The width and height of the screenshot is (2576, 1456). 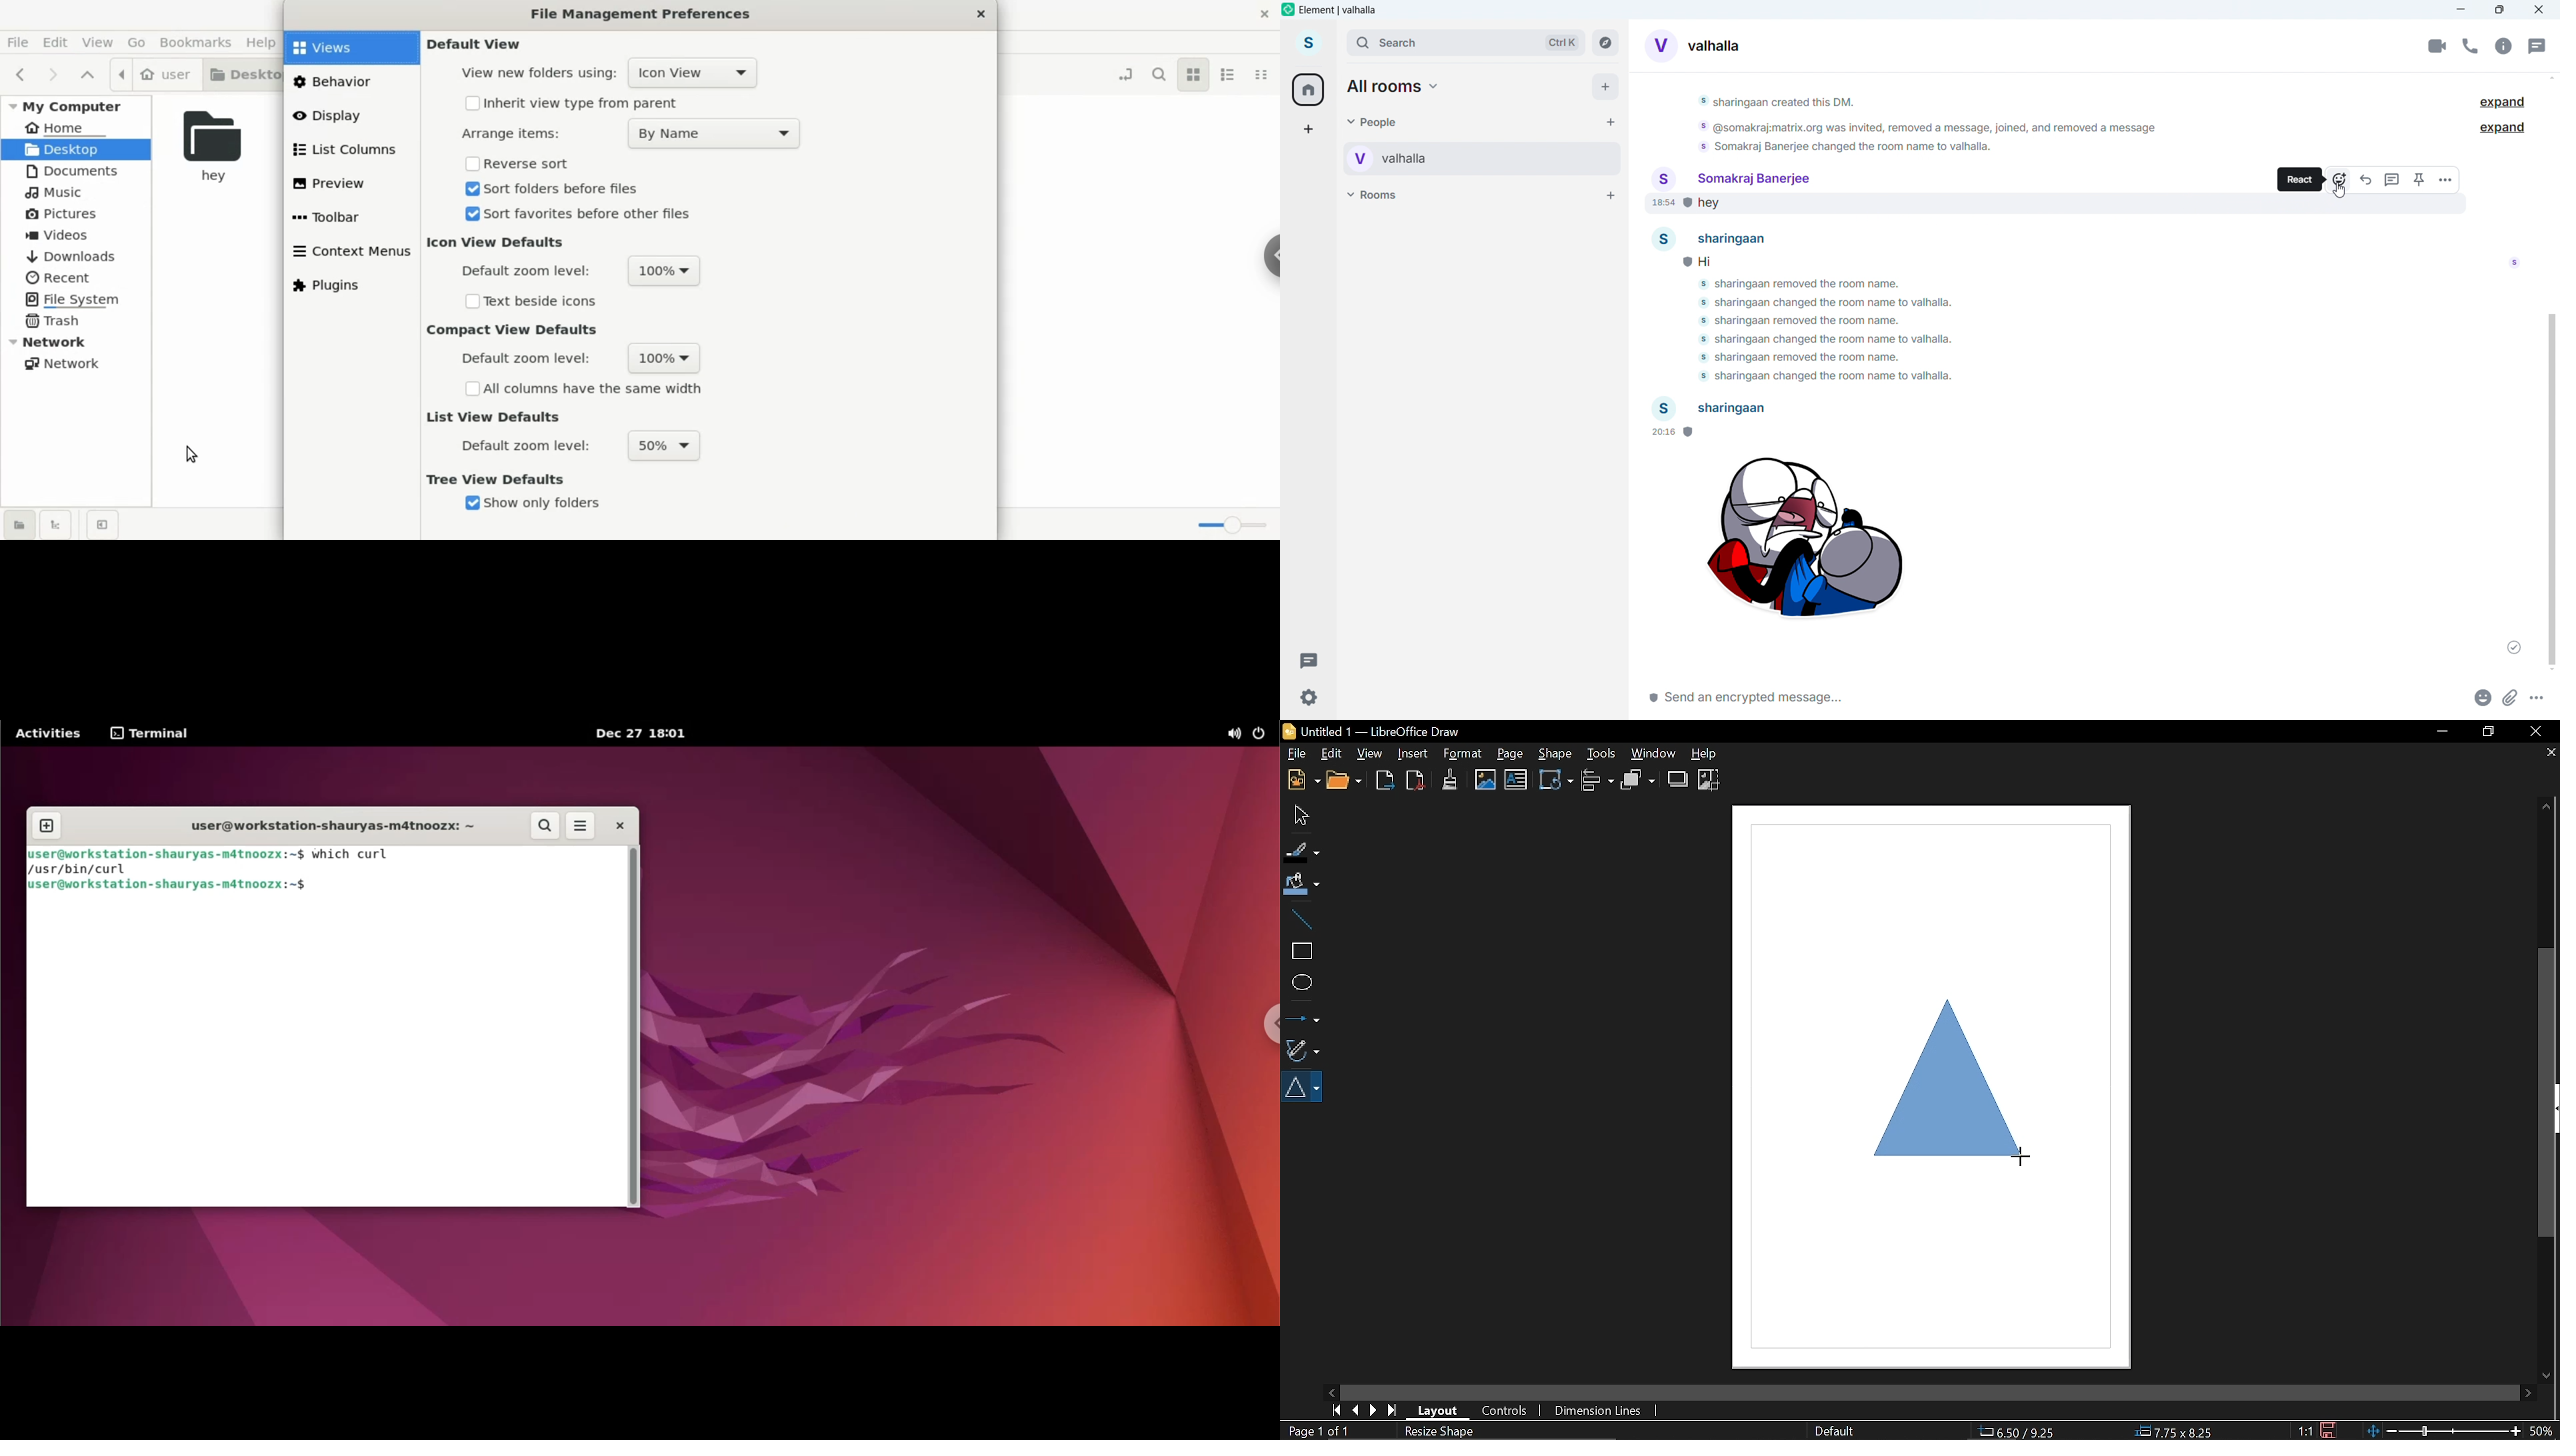 I want to click on Maximize, so click(x=2500, y=10).